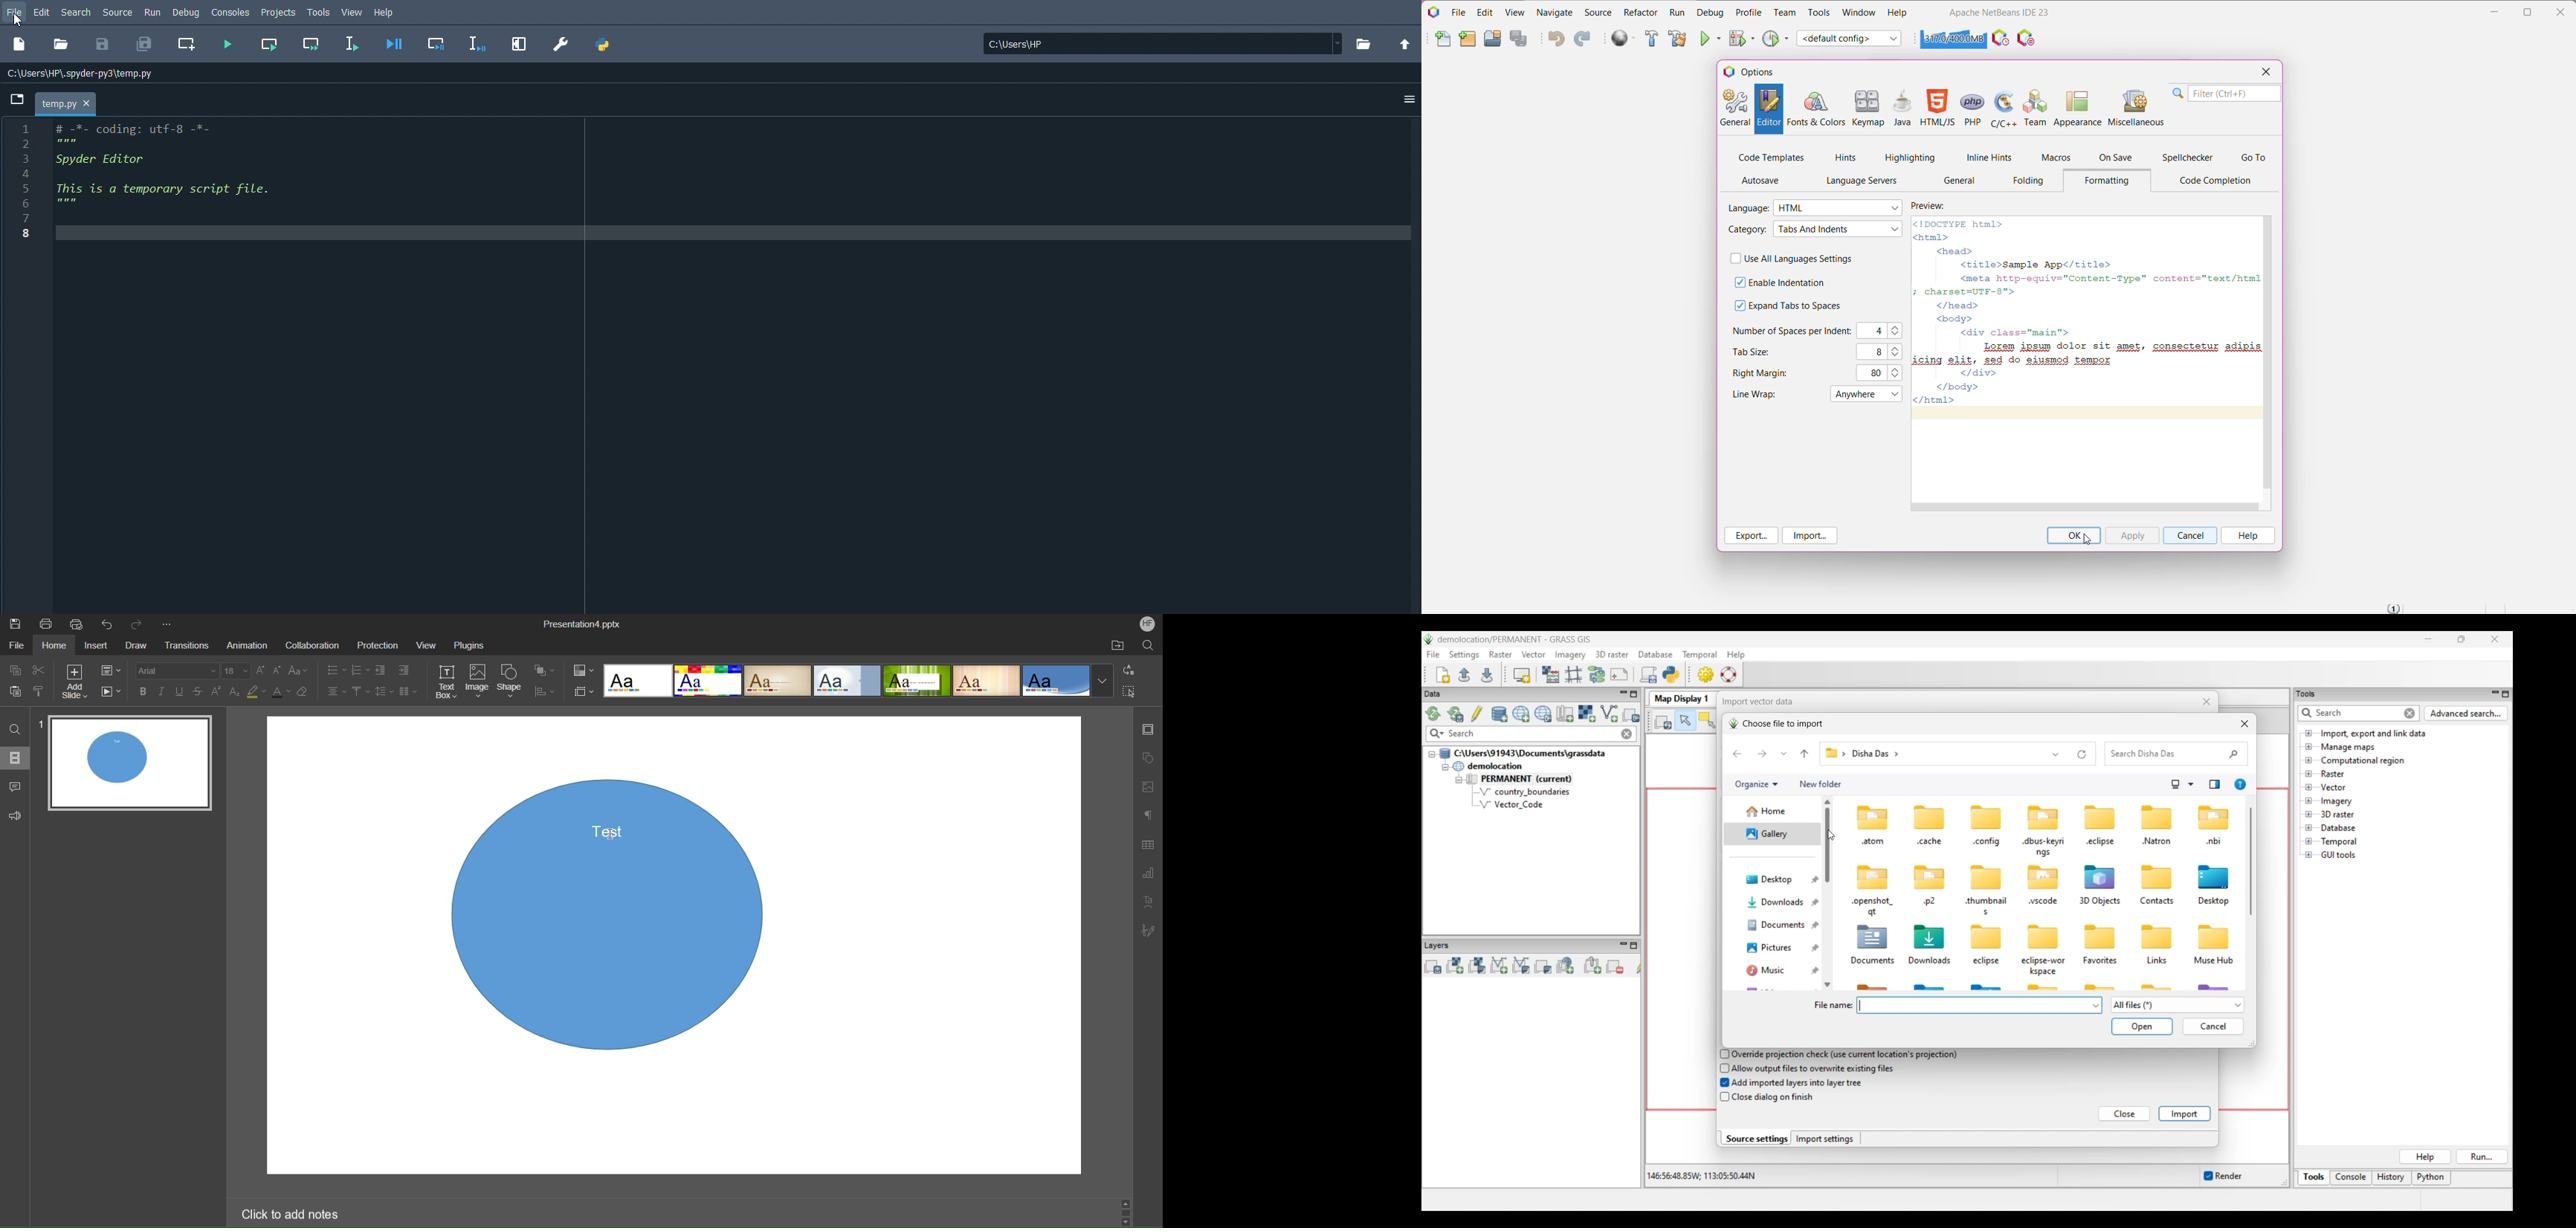 Image resolution: width=2576 pixels, height=1232 pixels. What do you see at coordinates (278, 670) in the screenshot?
I see `Decrease size` at bounding box center [278, 670].